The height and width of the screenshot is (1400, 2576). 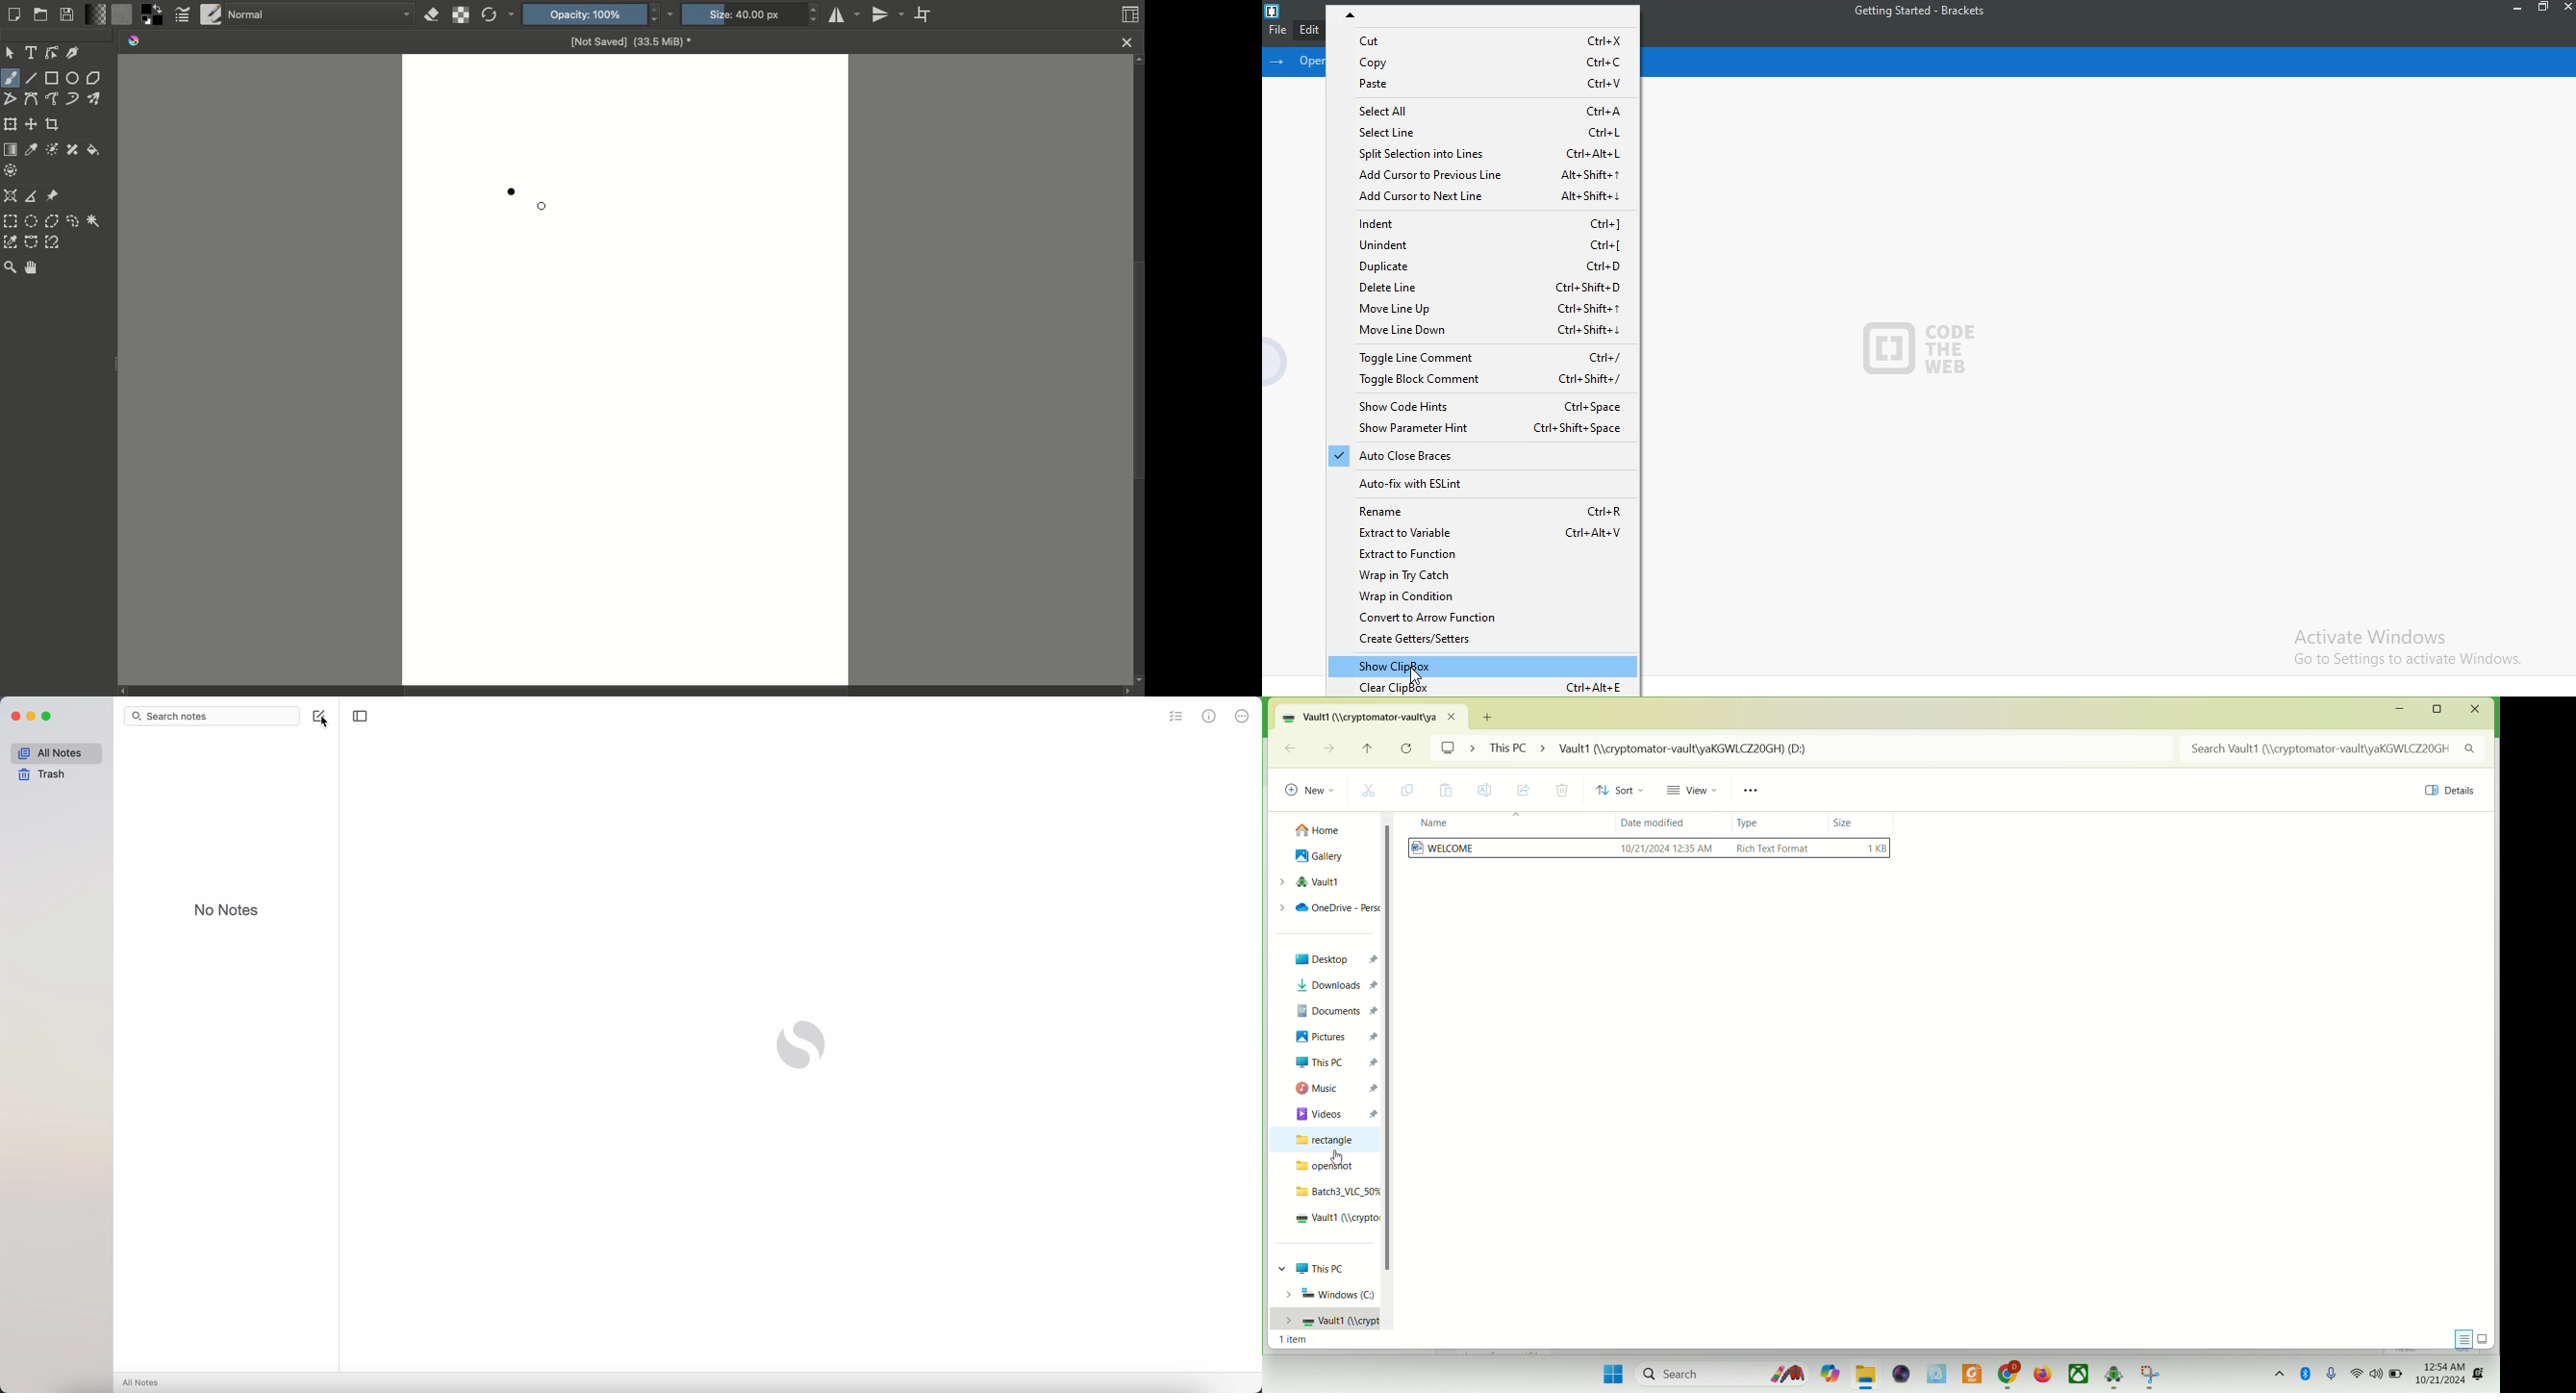 I want to click on scroll up, so click(x=1138, y=62).